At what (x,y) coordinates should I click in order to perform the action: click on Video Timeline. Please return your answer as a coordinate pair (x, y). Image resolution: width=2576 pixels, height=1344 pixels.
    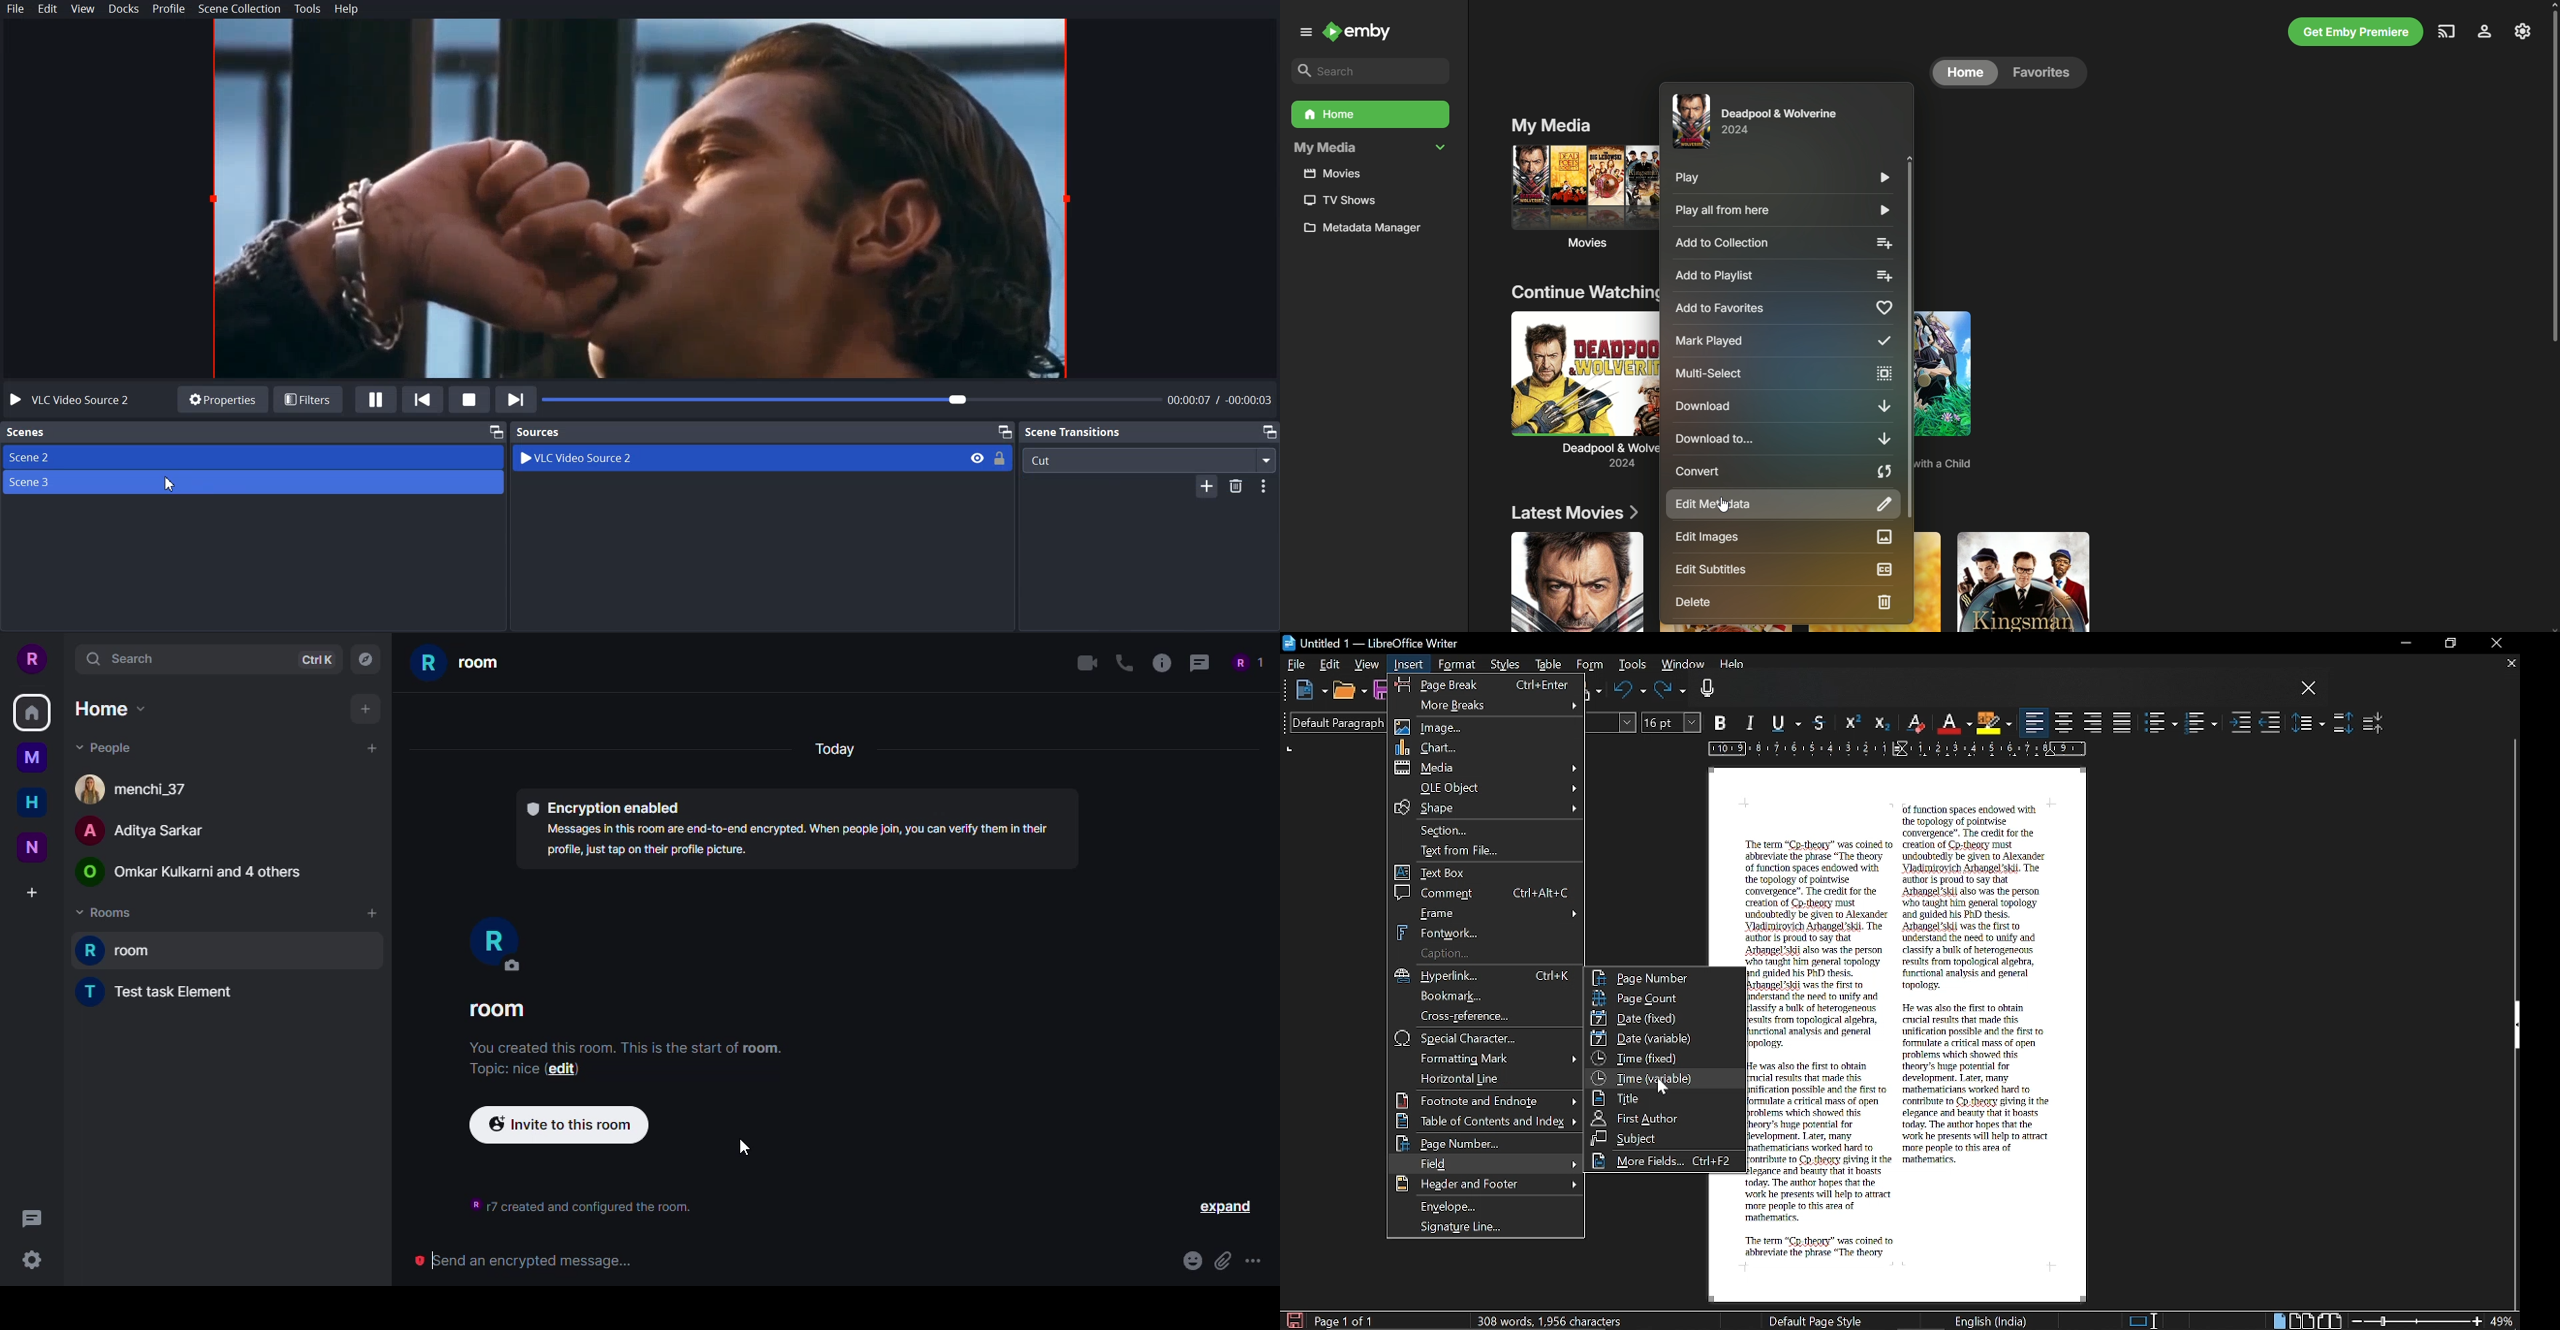
    Looking at the image, I should click on (910, 401).